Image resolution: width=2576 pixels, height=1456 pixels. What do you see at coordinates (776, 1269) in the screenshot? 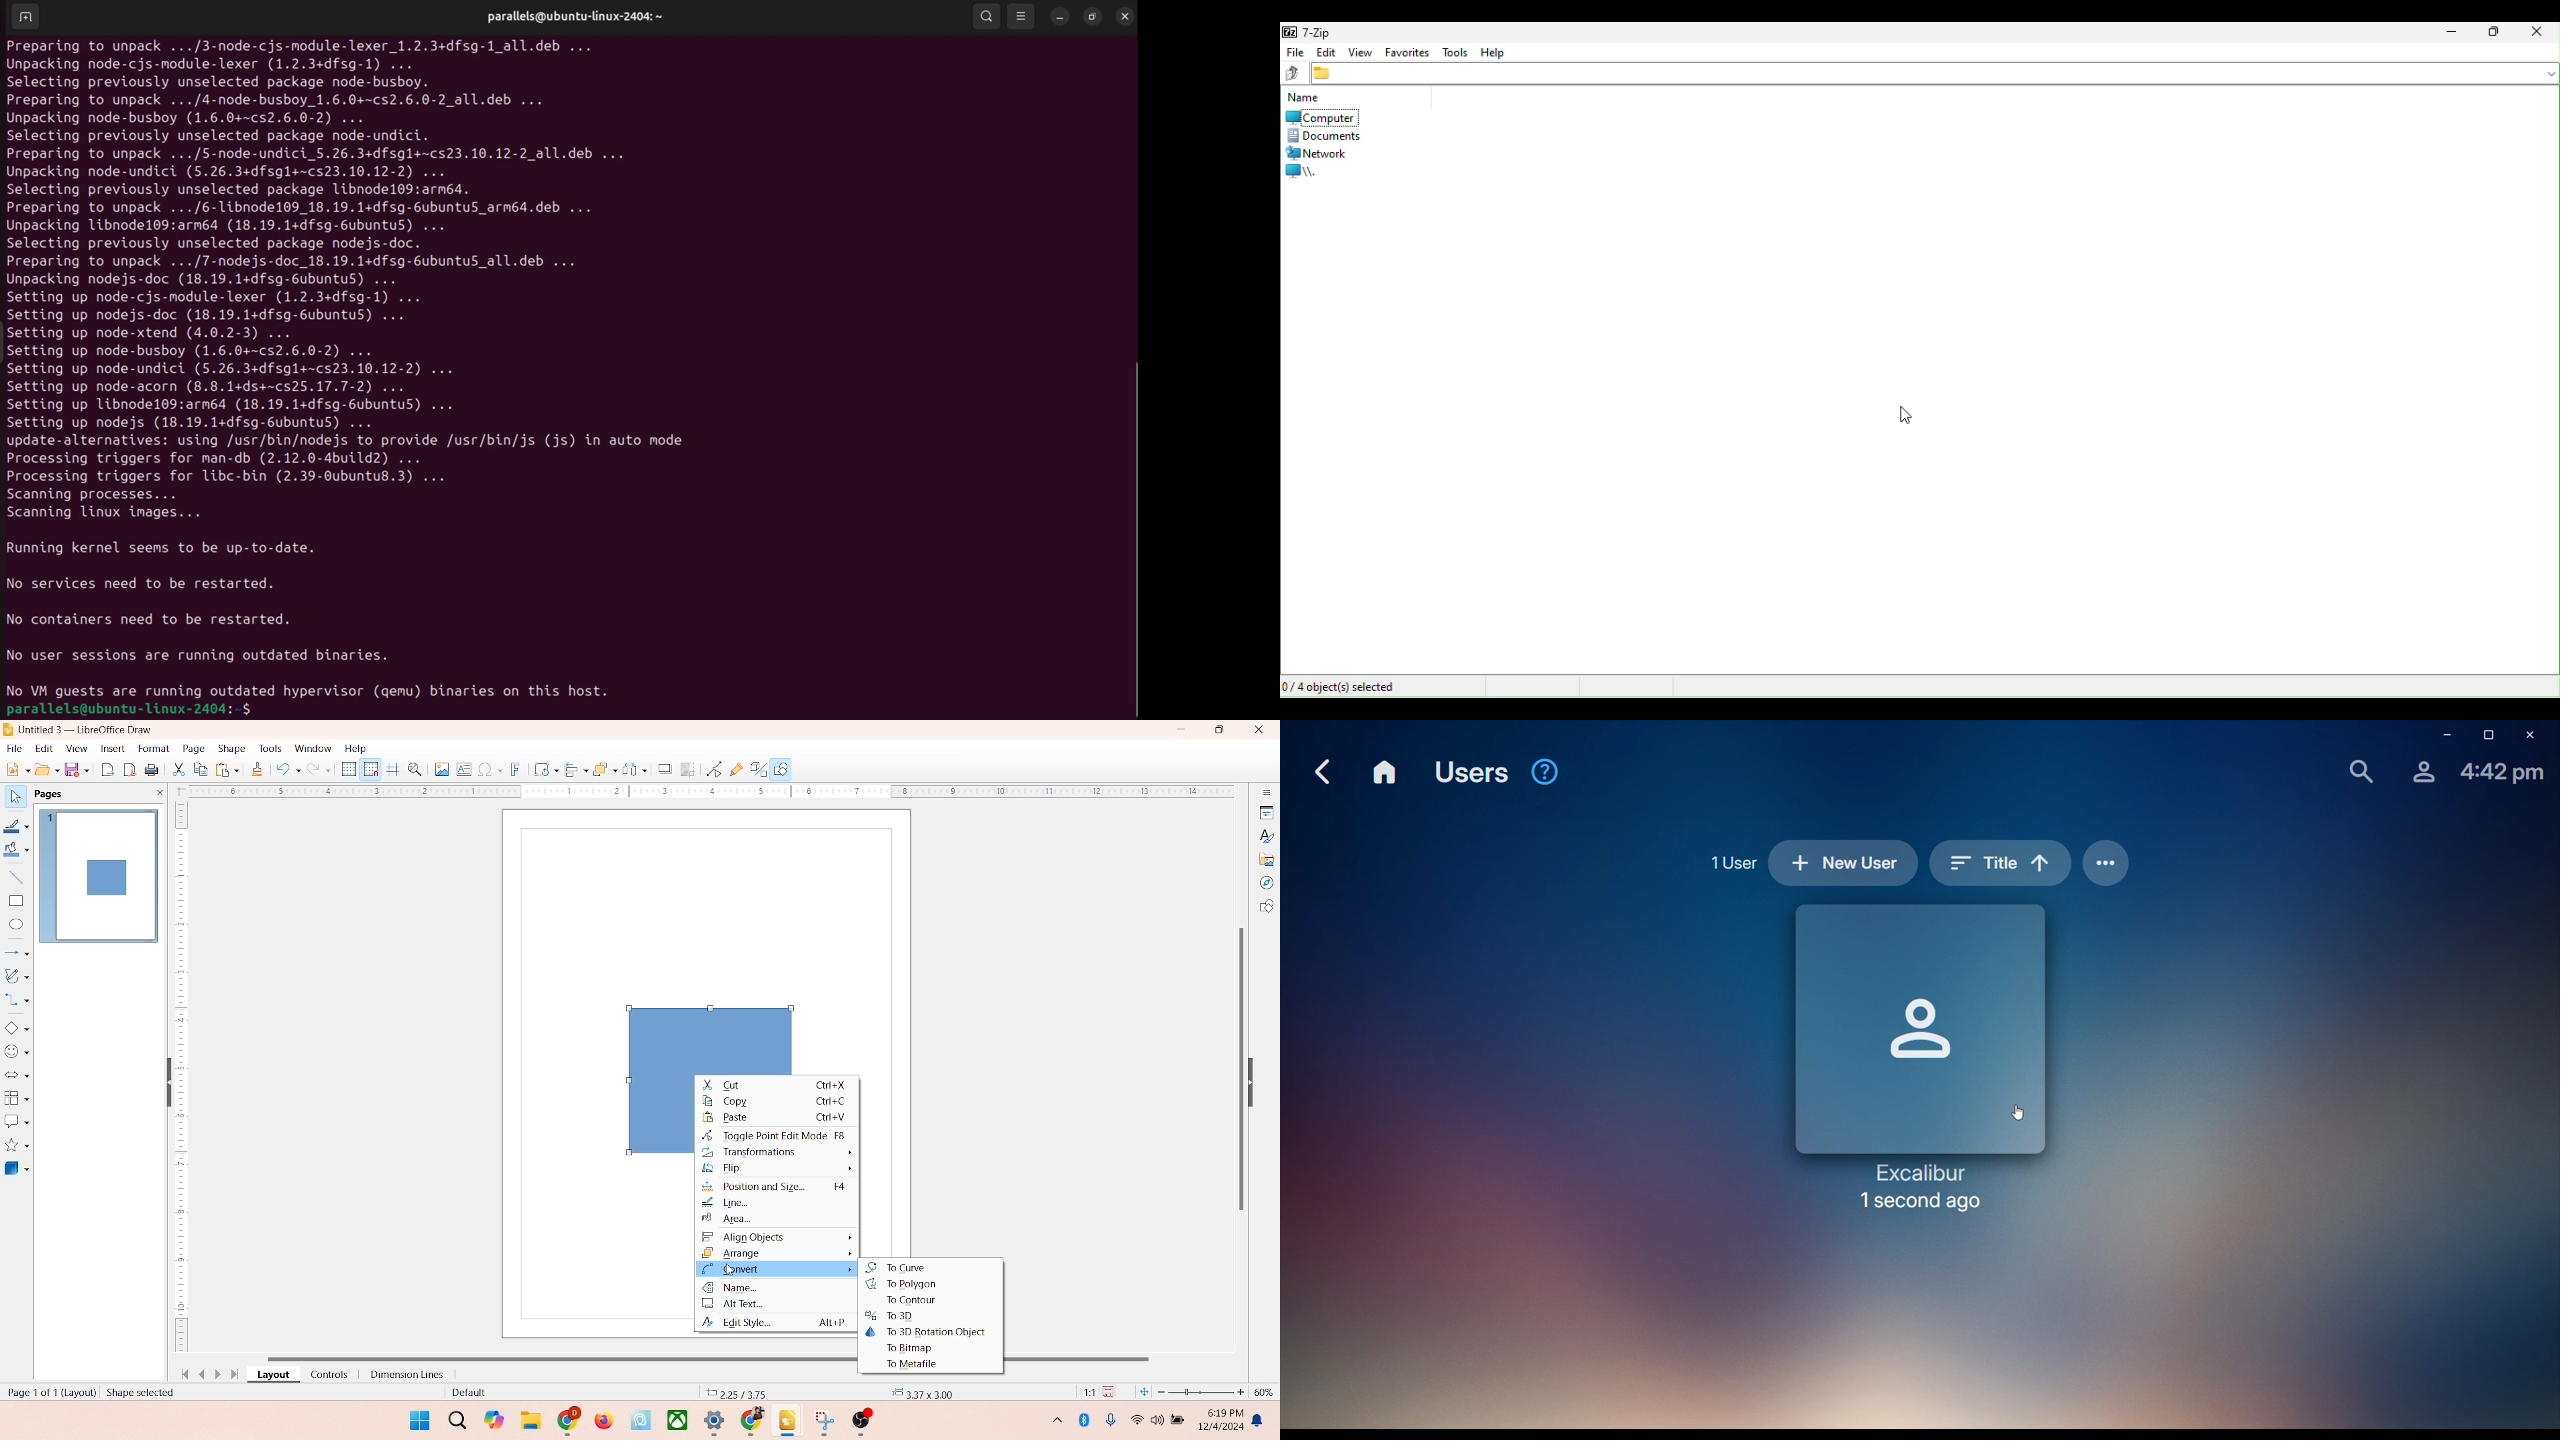
I see `insert` at bounding box center [776, 1269].